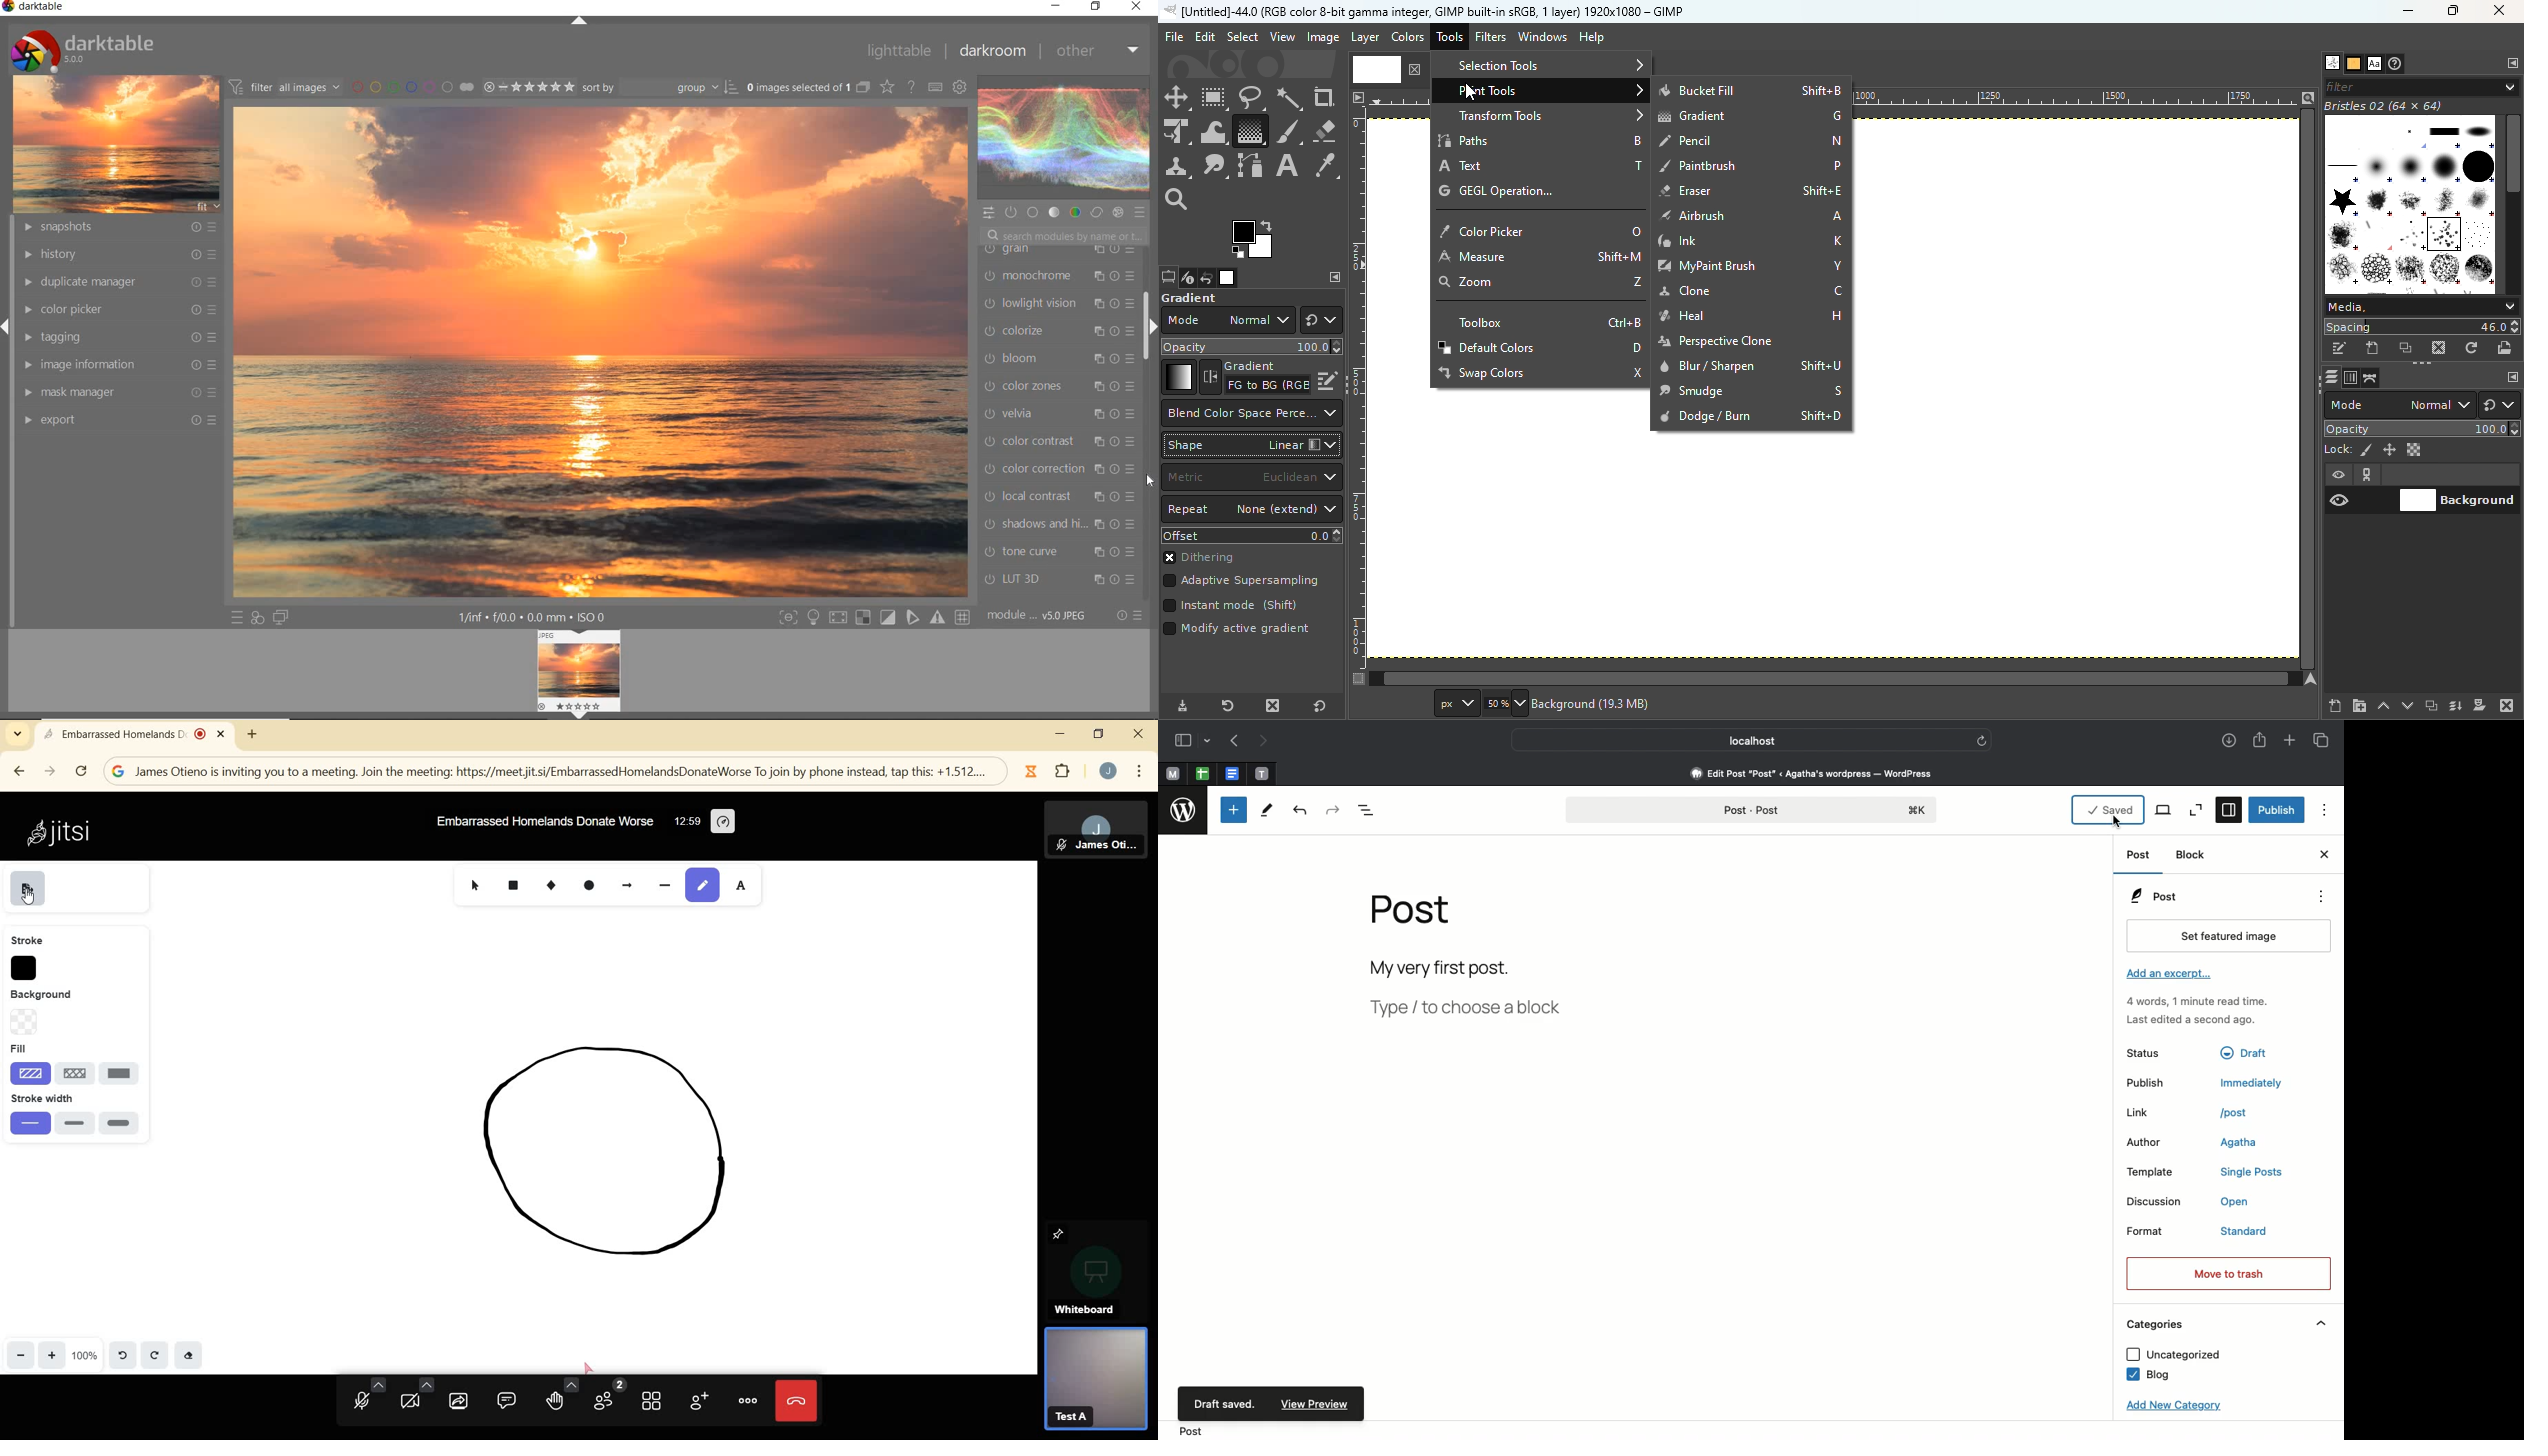 The image size is (2548, 1456). What do you see at coordinates (1058, 277) in the screenshot?
I see `monochrome` at bounding box center [1058, 277].